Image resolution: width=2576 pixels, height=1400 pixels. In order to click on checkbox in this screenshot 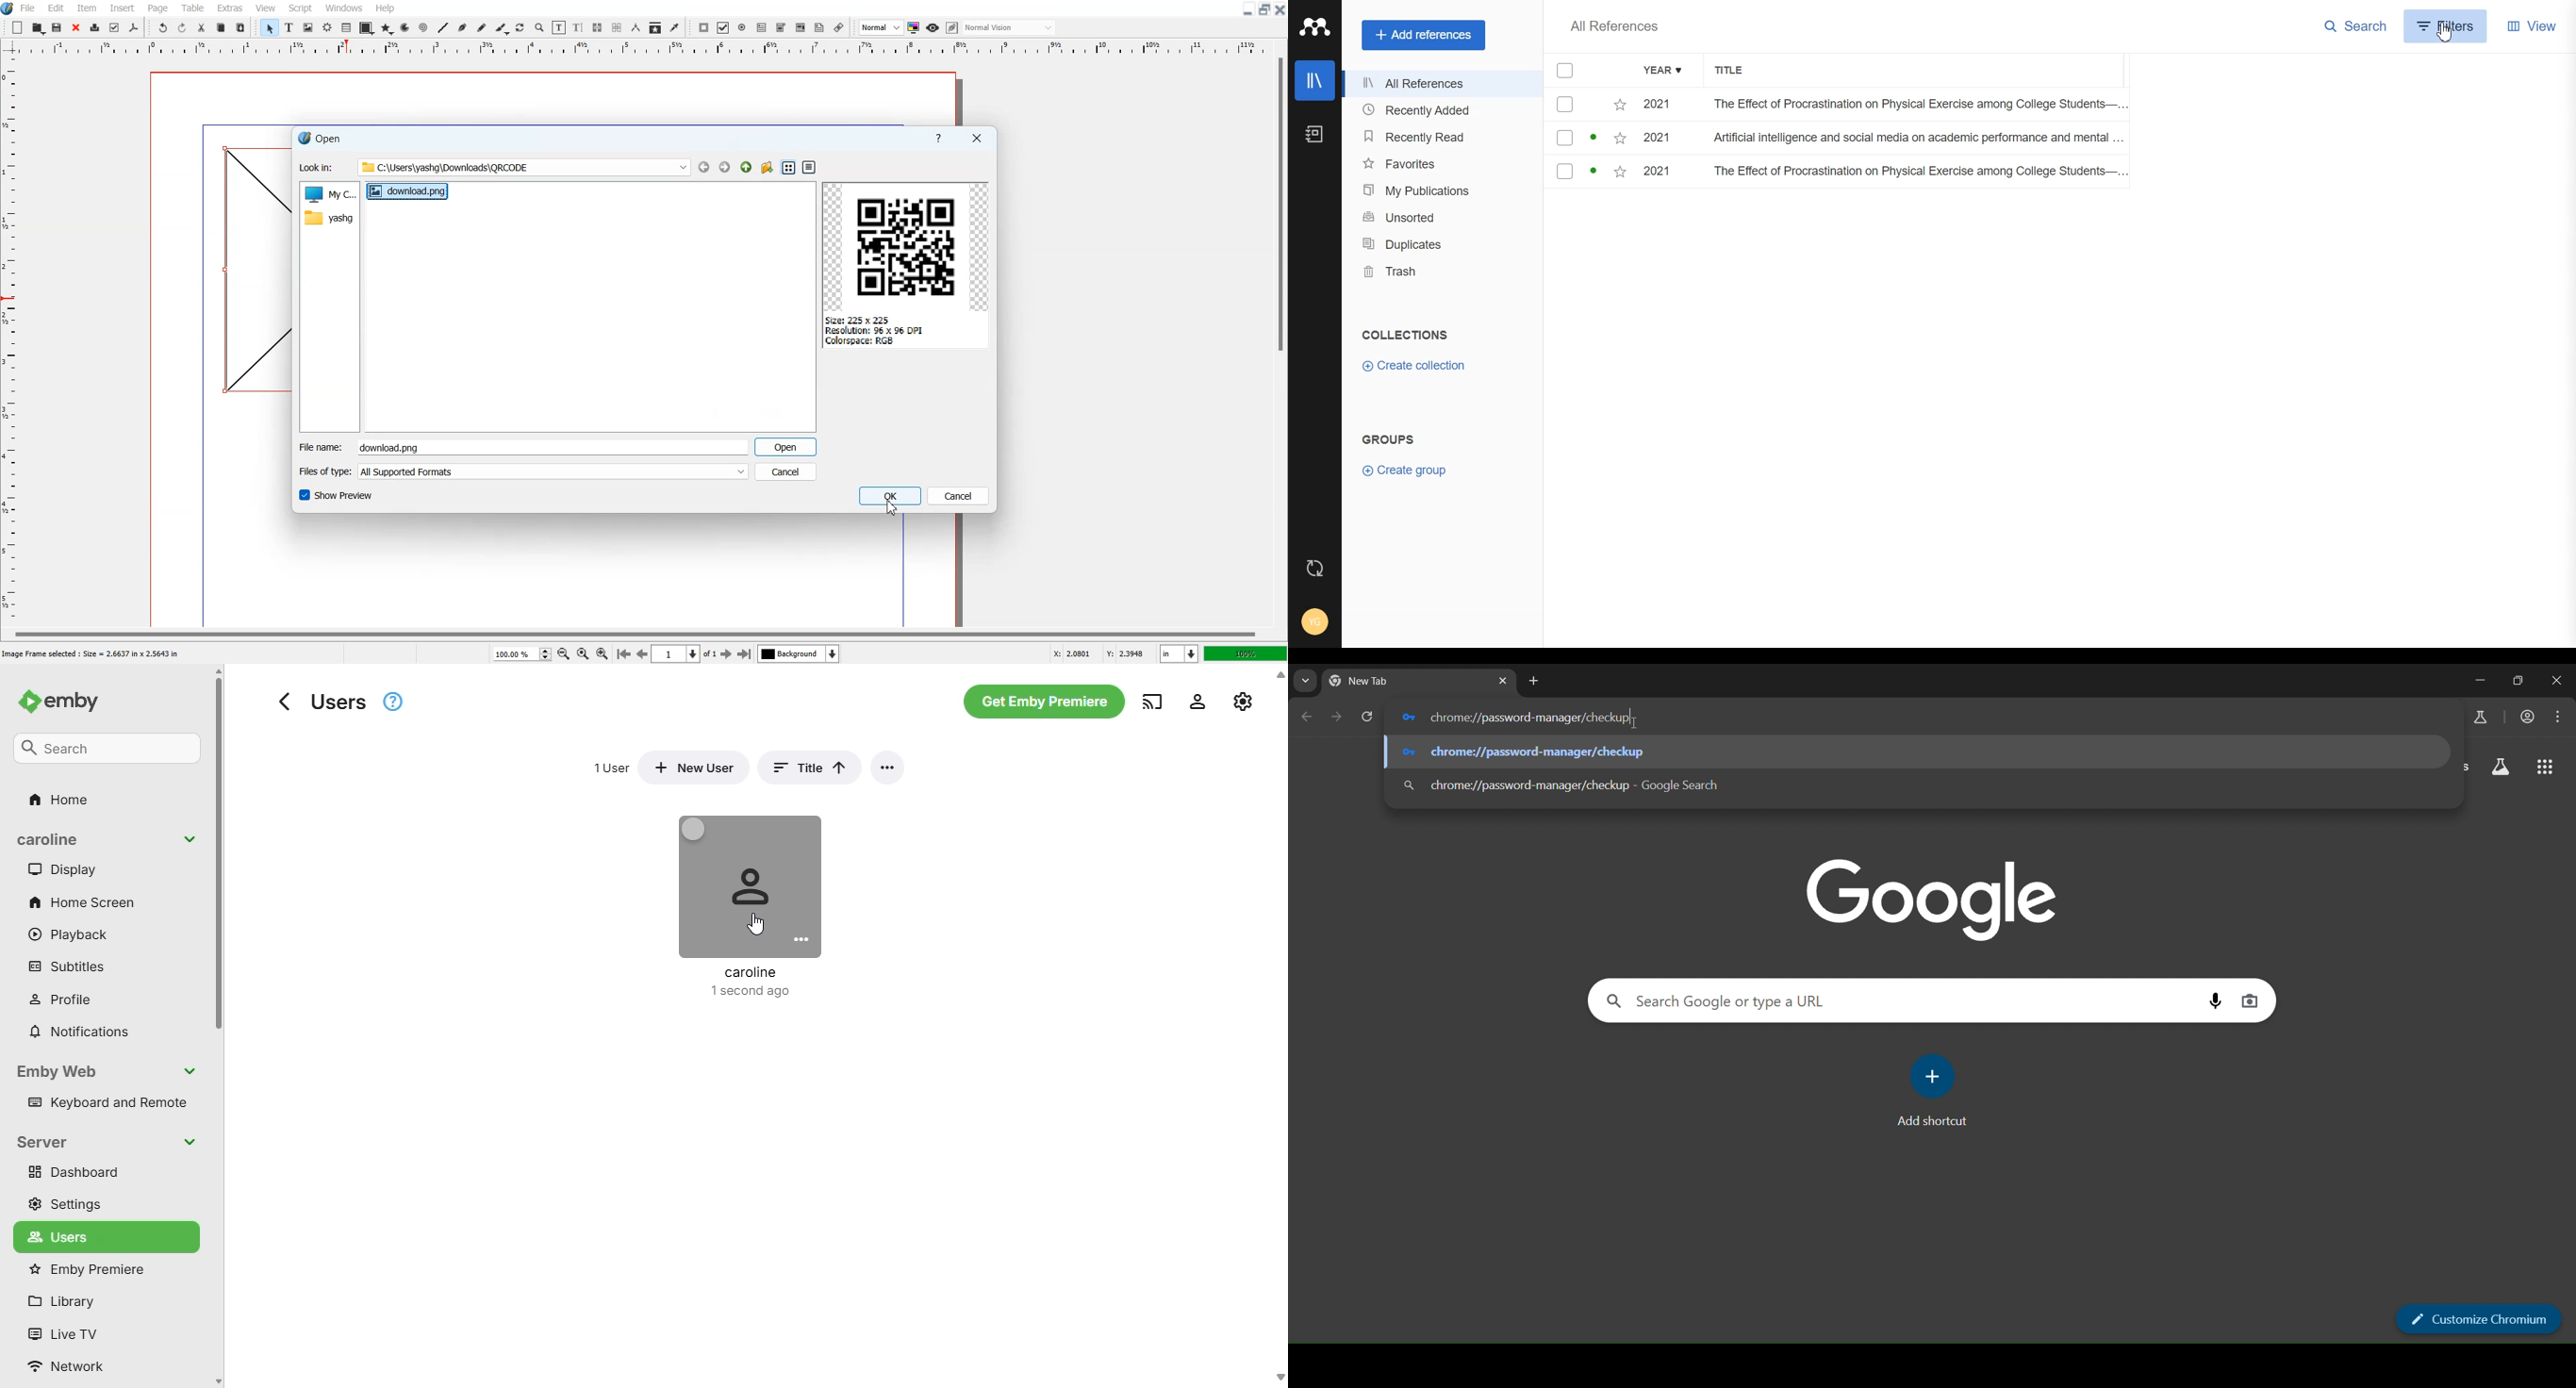, I will do `click(1588, 139)`.